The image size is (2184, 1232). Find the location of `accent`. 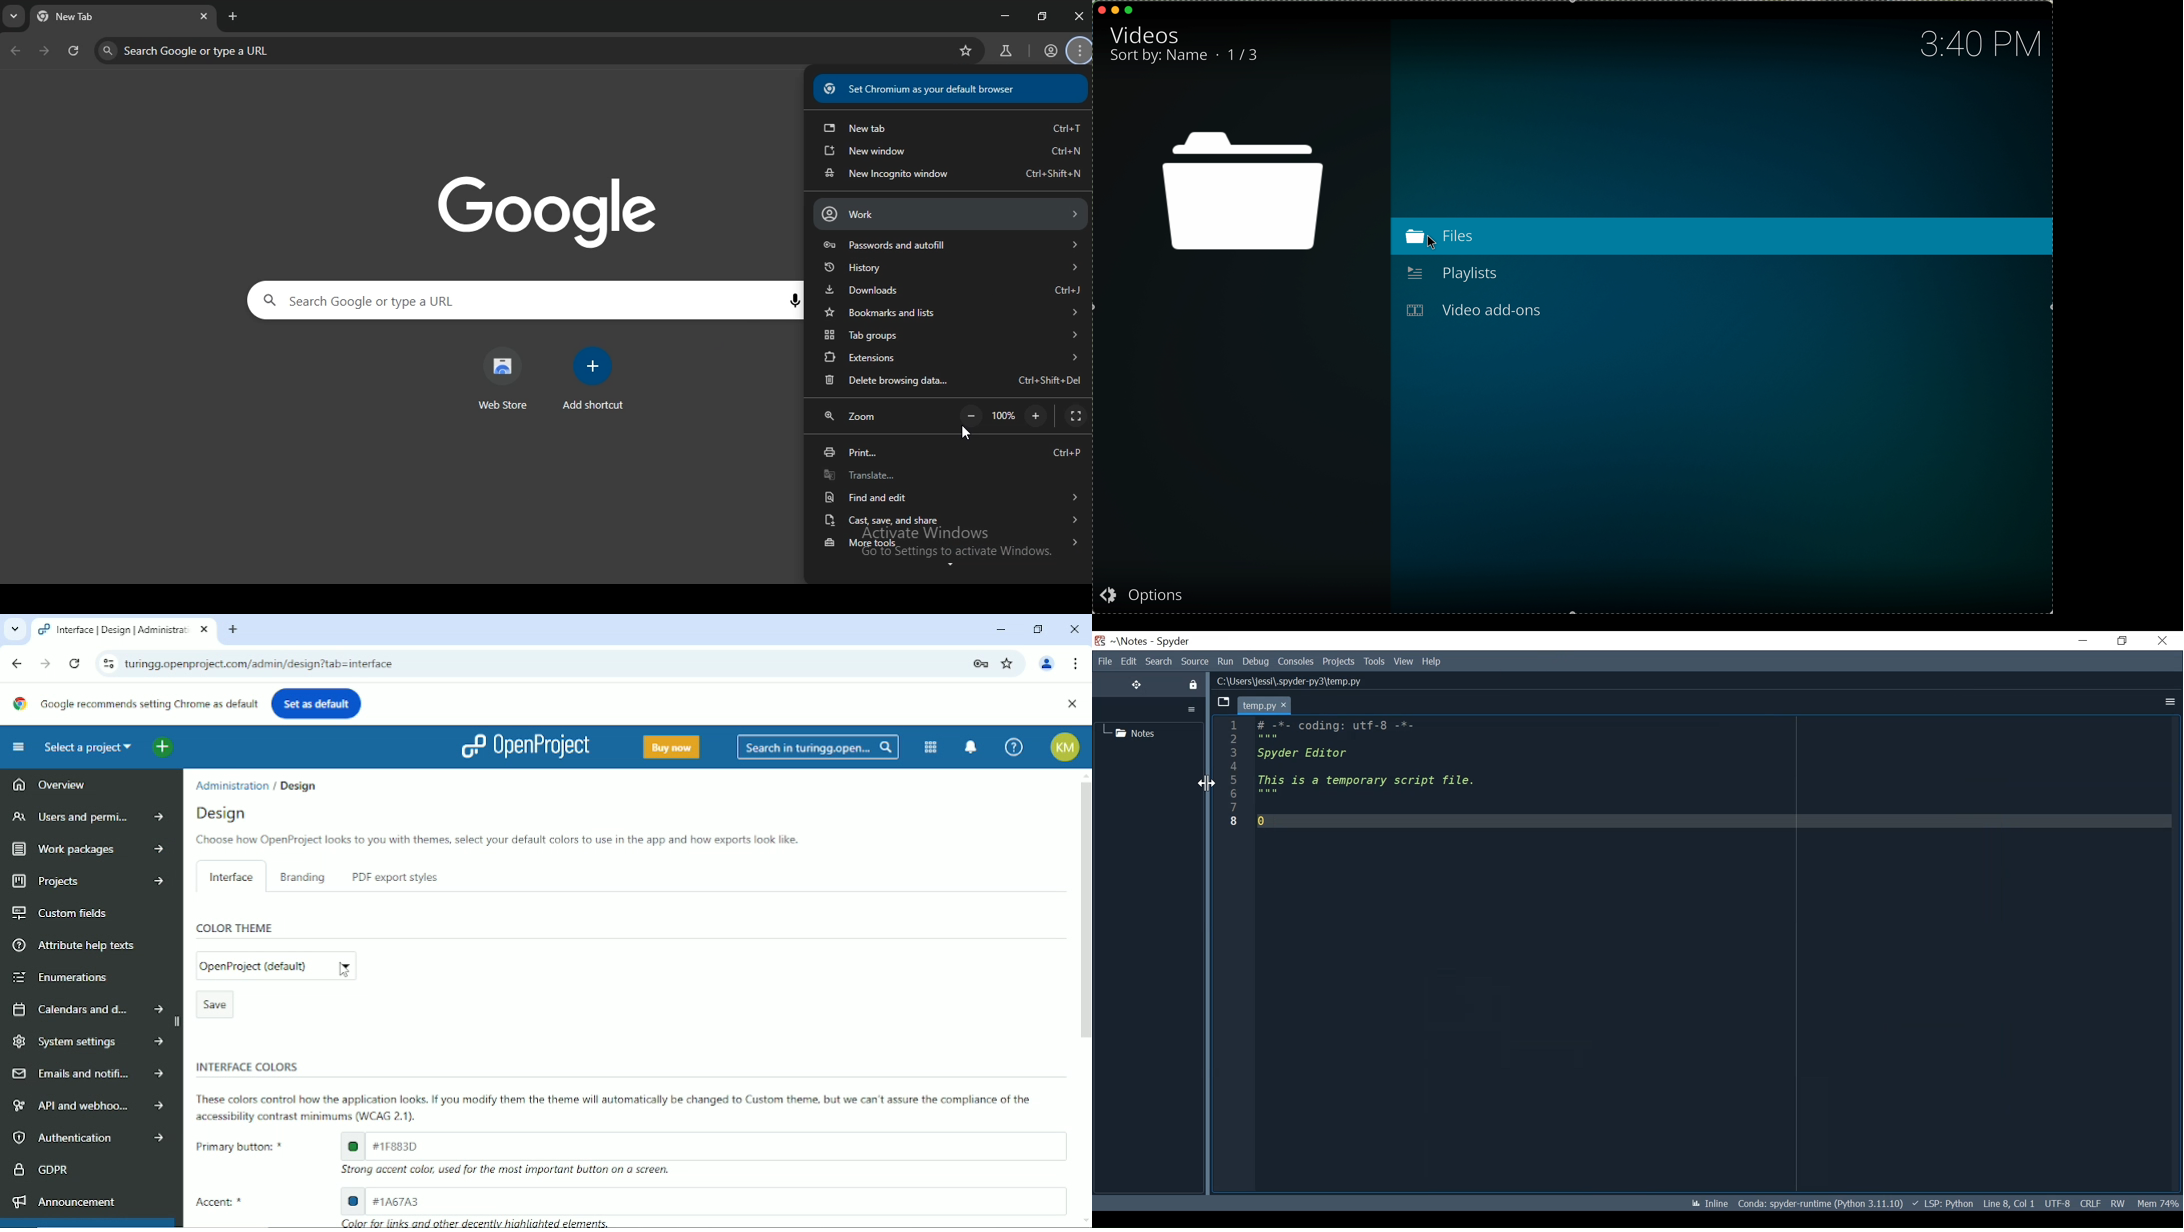

accent is located at coordinates (703, 1200).